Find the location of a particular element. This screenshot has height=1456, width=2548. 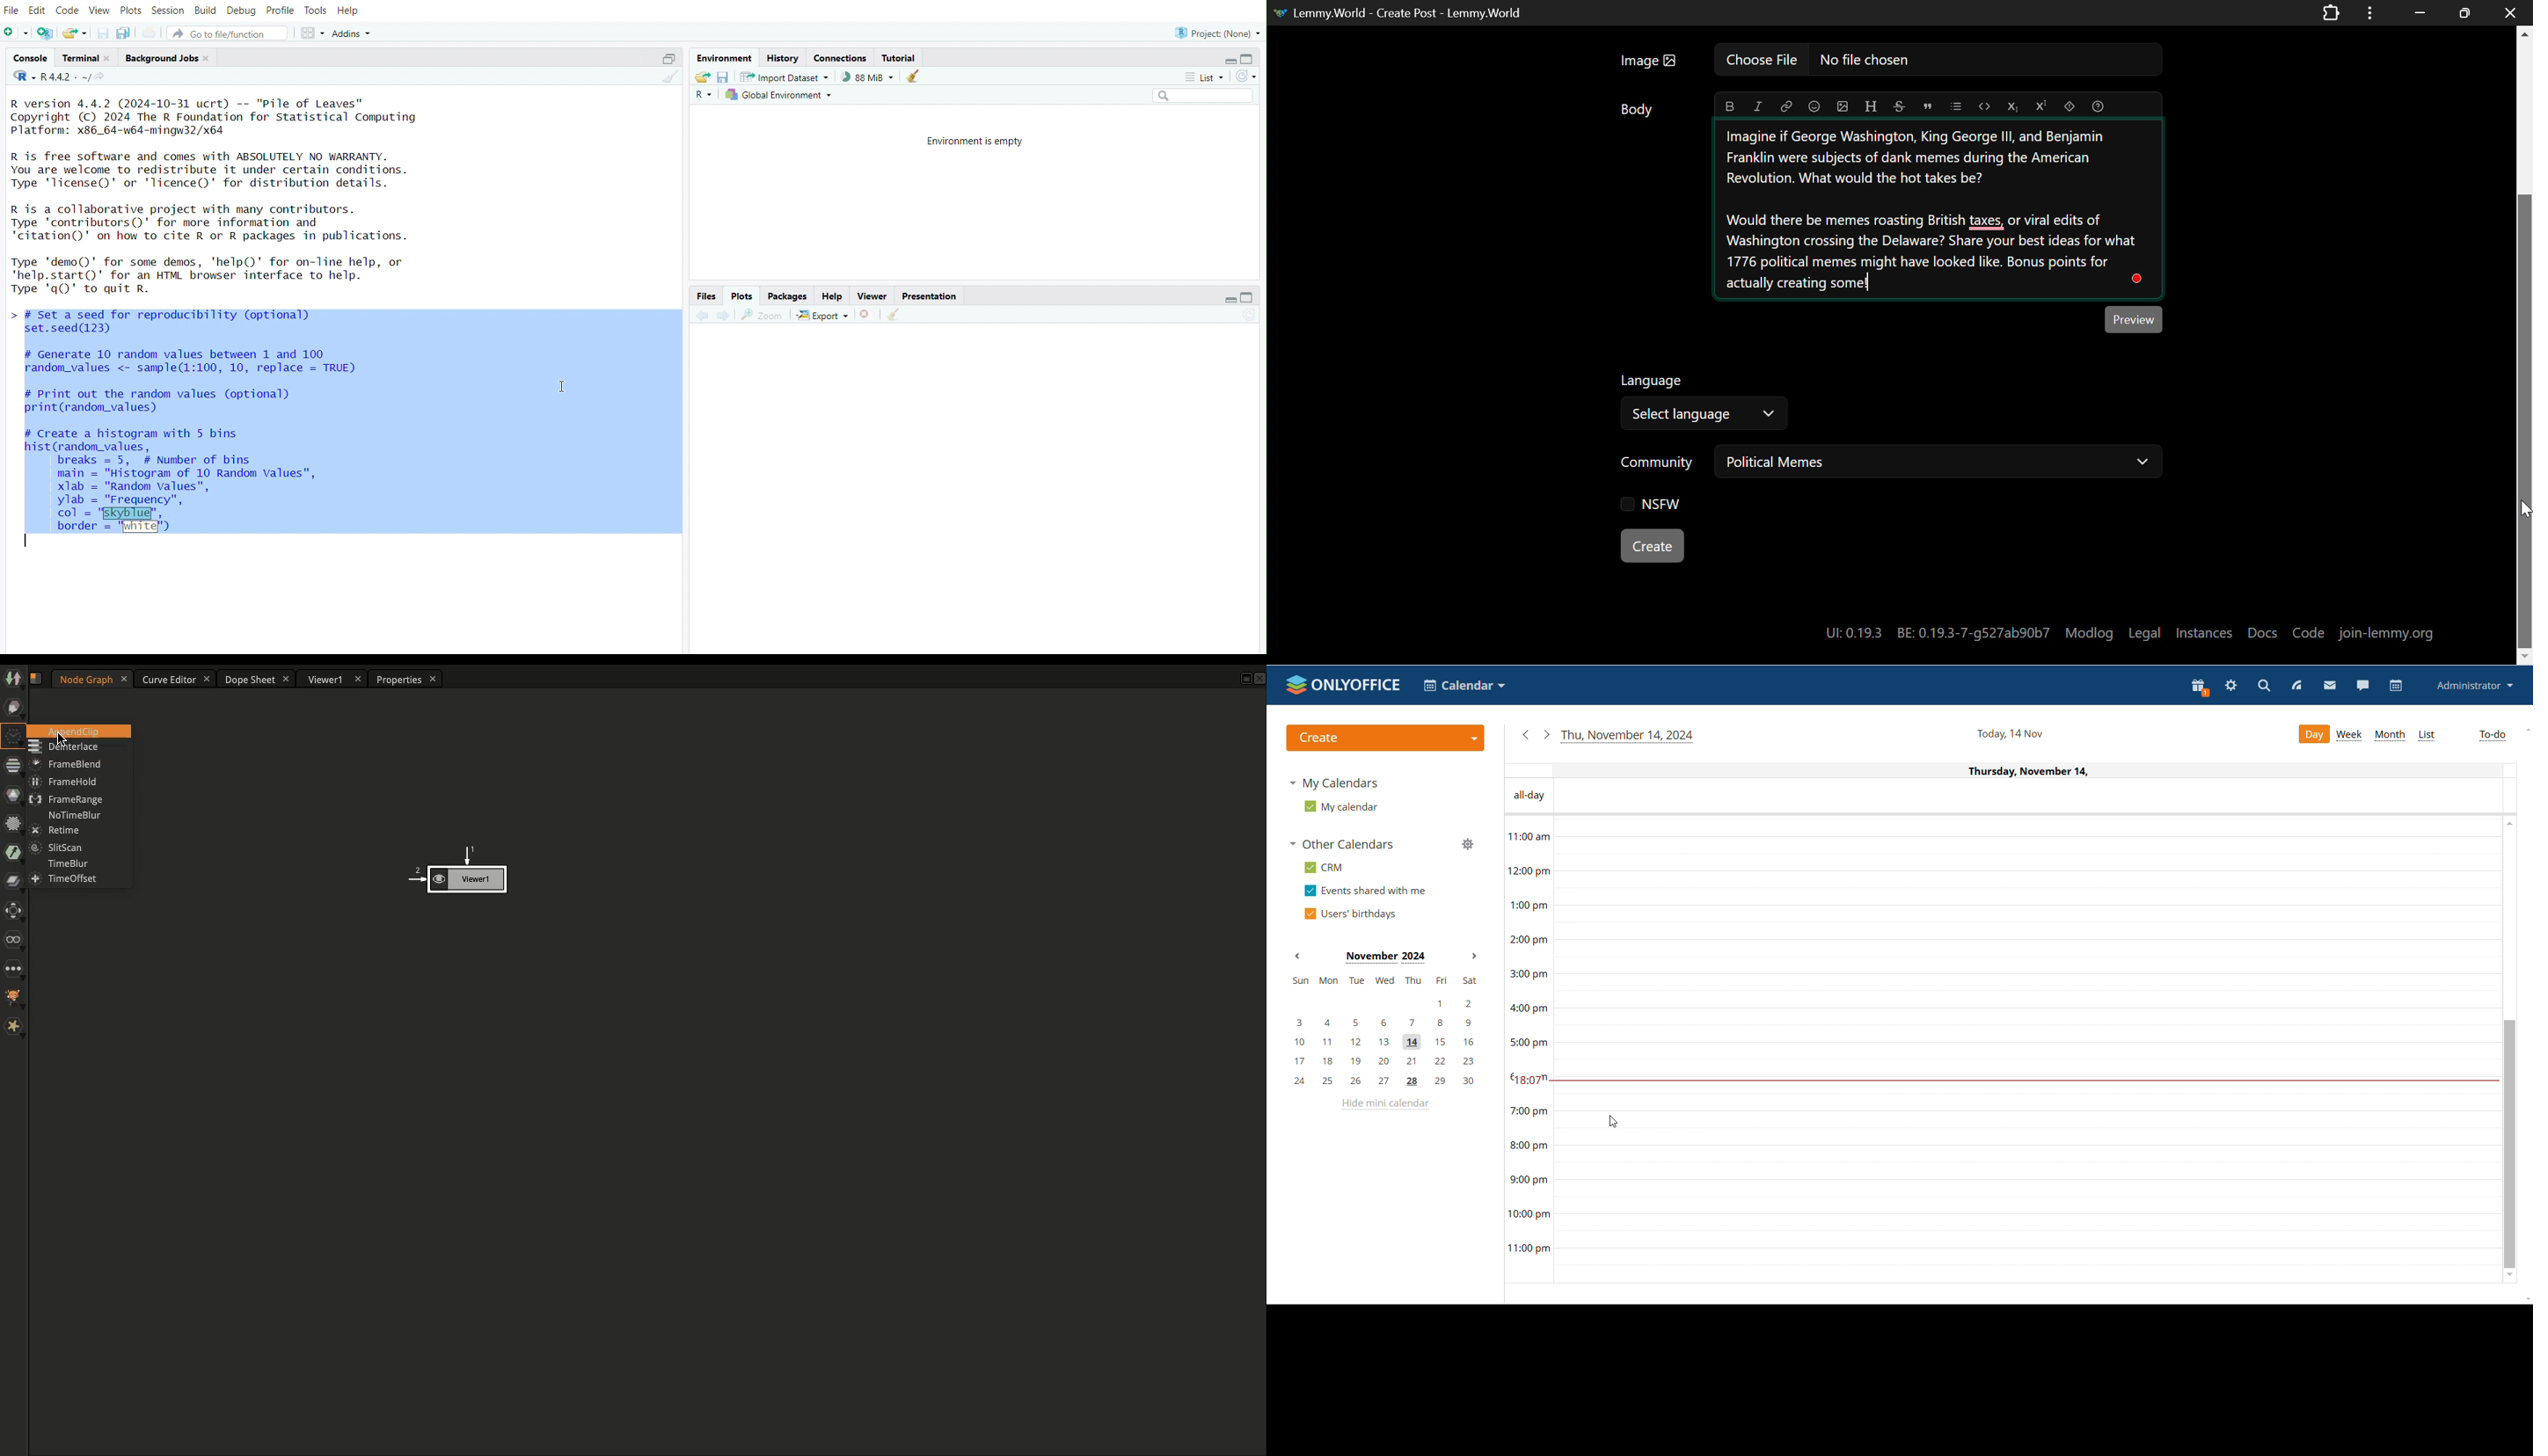

language change is located at coordinates (19, 76).